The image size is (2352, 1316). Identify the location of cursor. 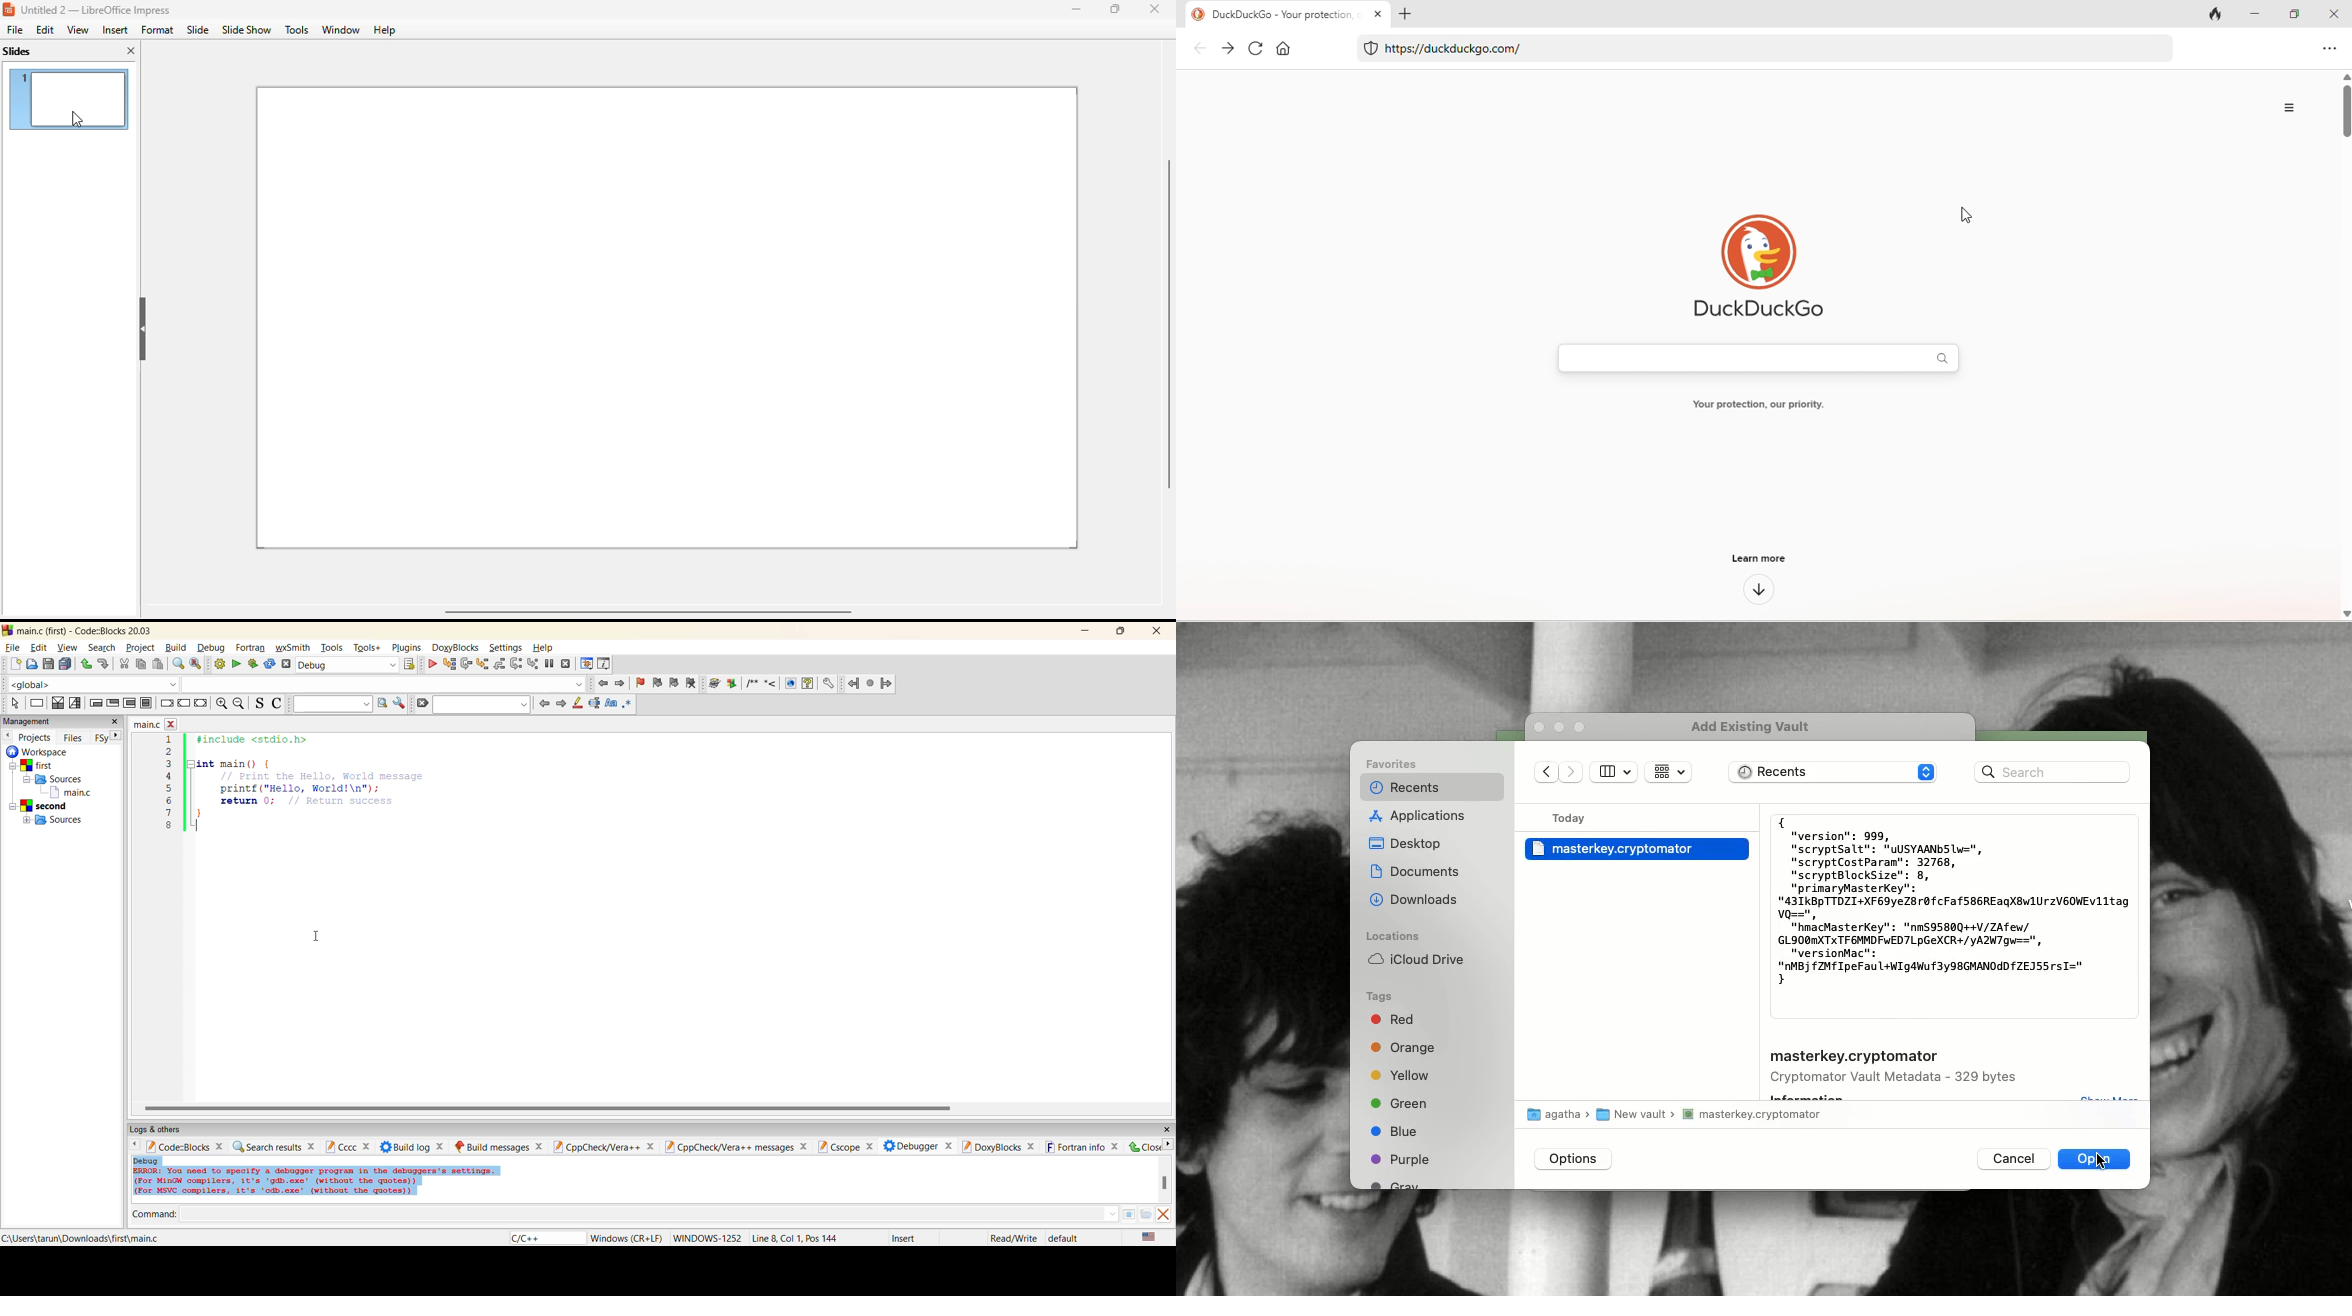
(314, 937).